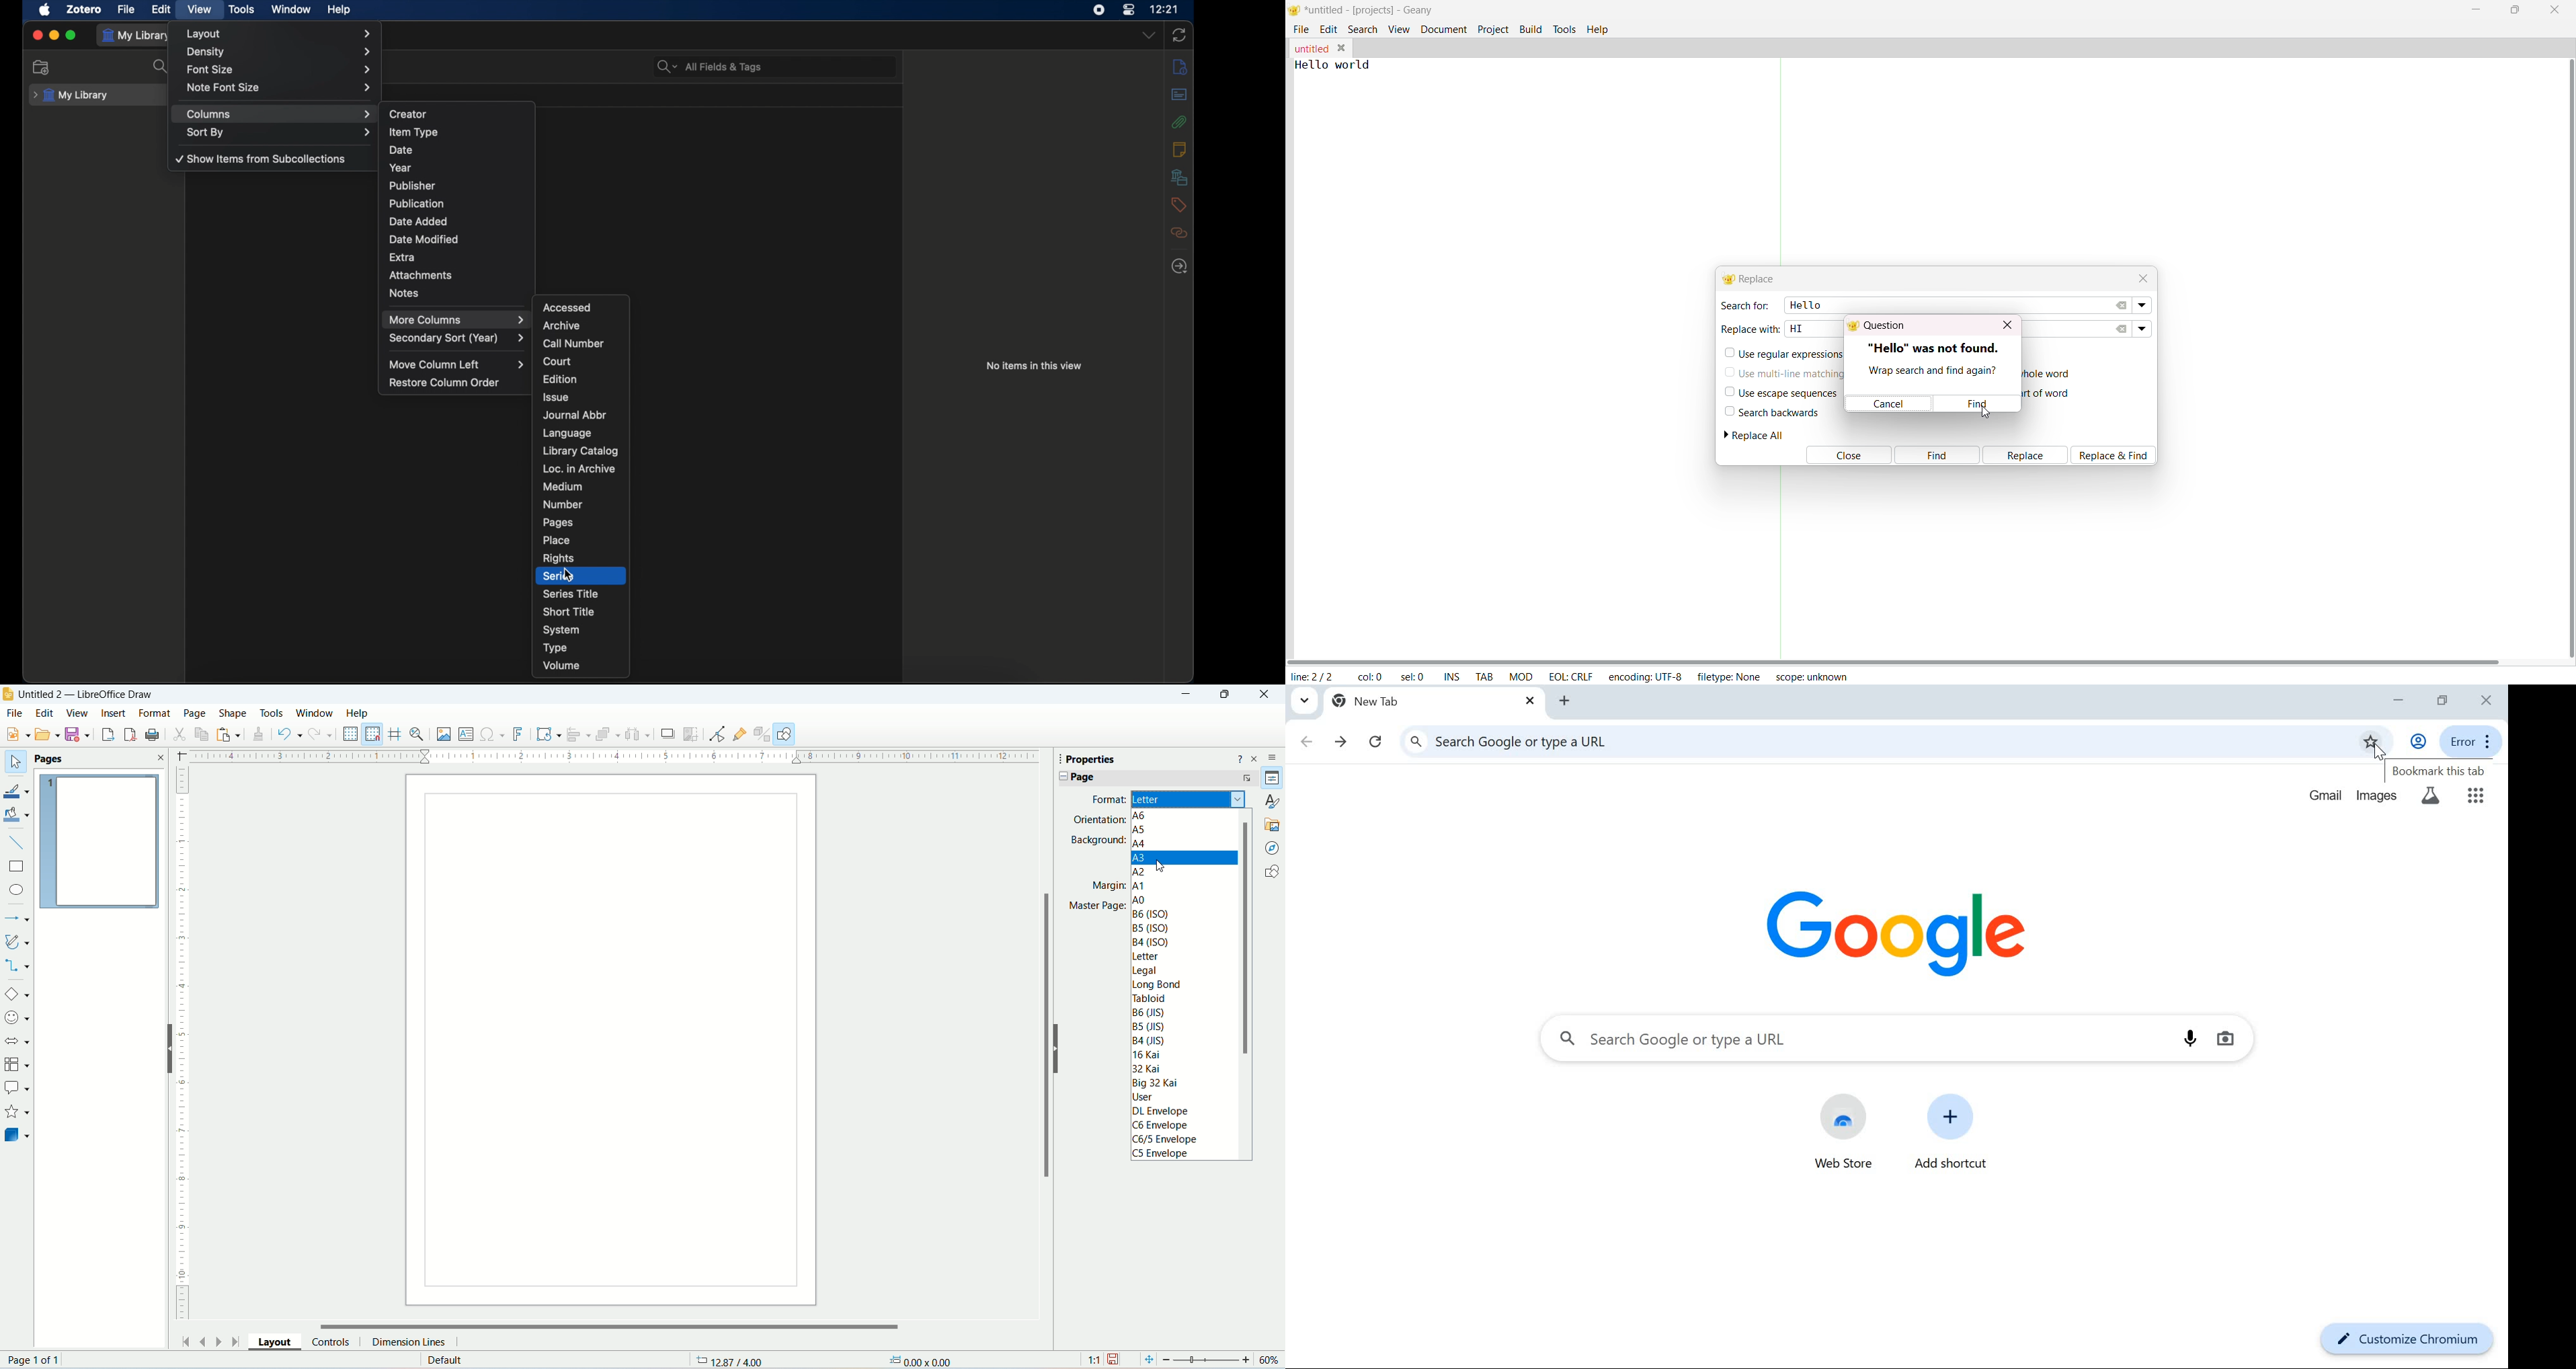 Image resolution: width=2576 pixels, height=1372 pixels. Describe the element at coordinates (1564, 700) in the screenshot. I see `new tab` at that location.